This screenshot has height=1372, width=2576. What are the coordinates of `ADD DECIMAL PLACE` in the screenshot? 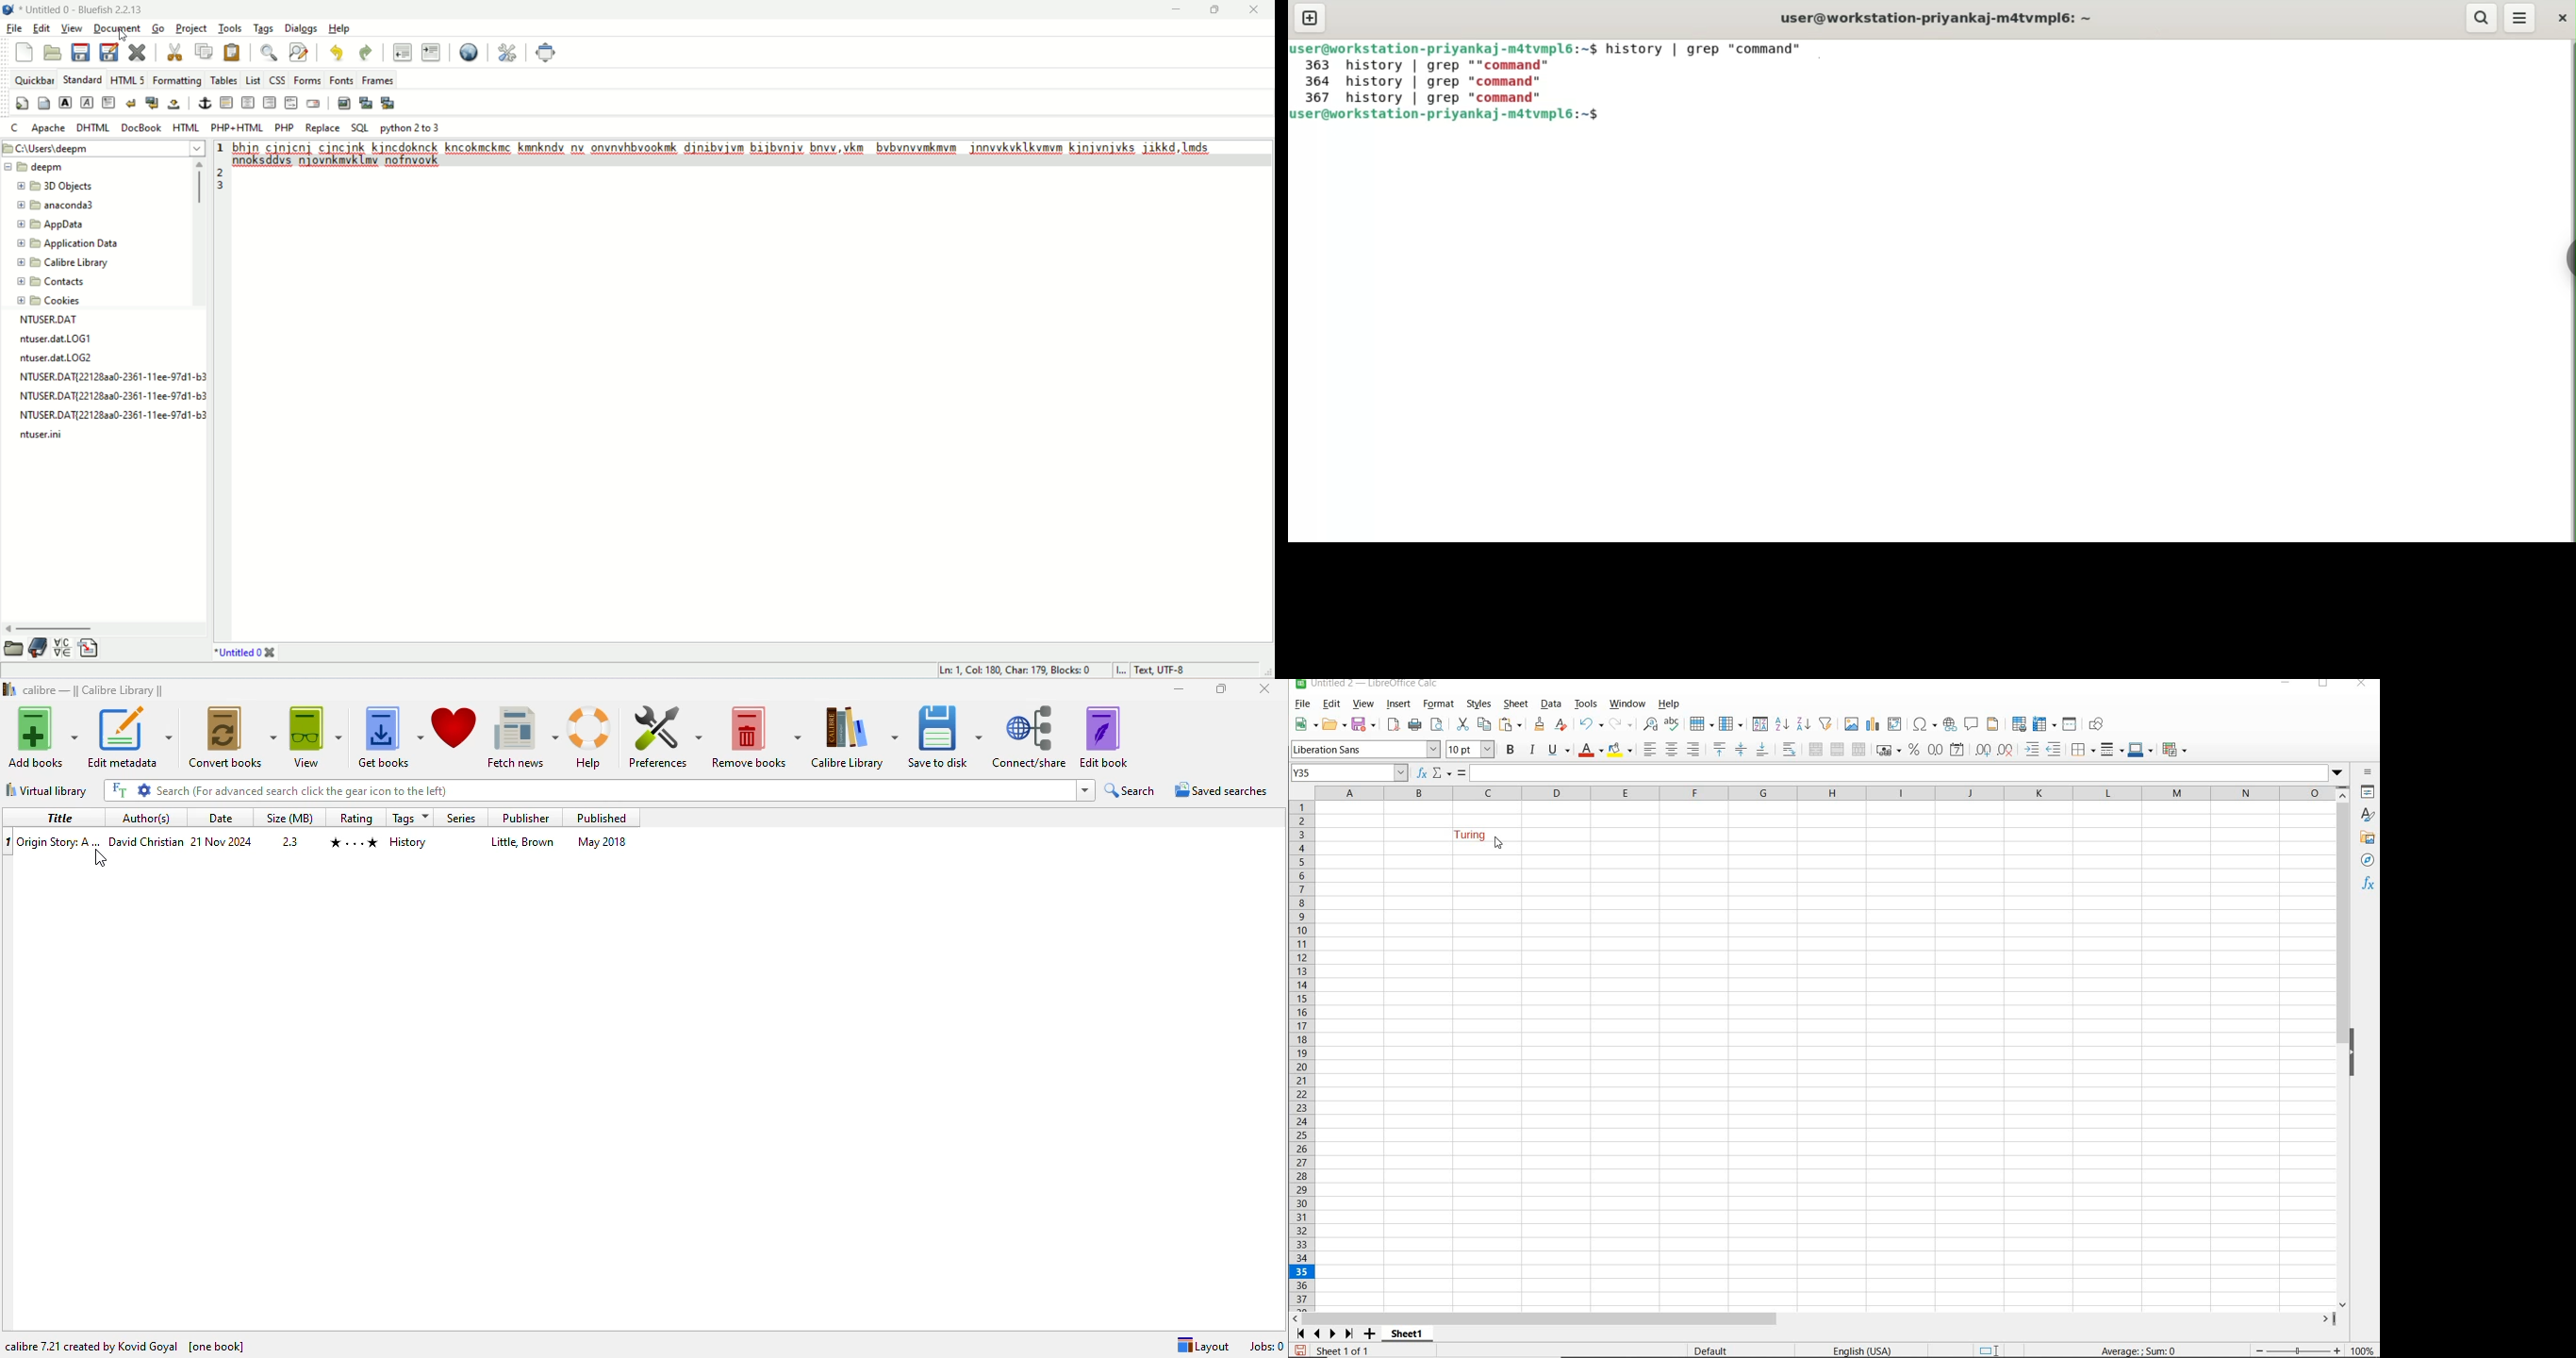 It's located at (1983, 751).